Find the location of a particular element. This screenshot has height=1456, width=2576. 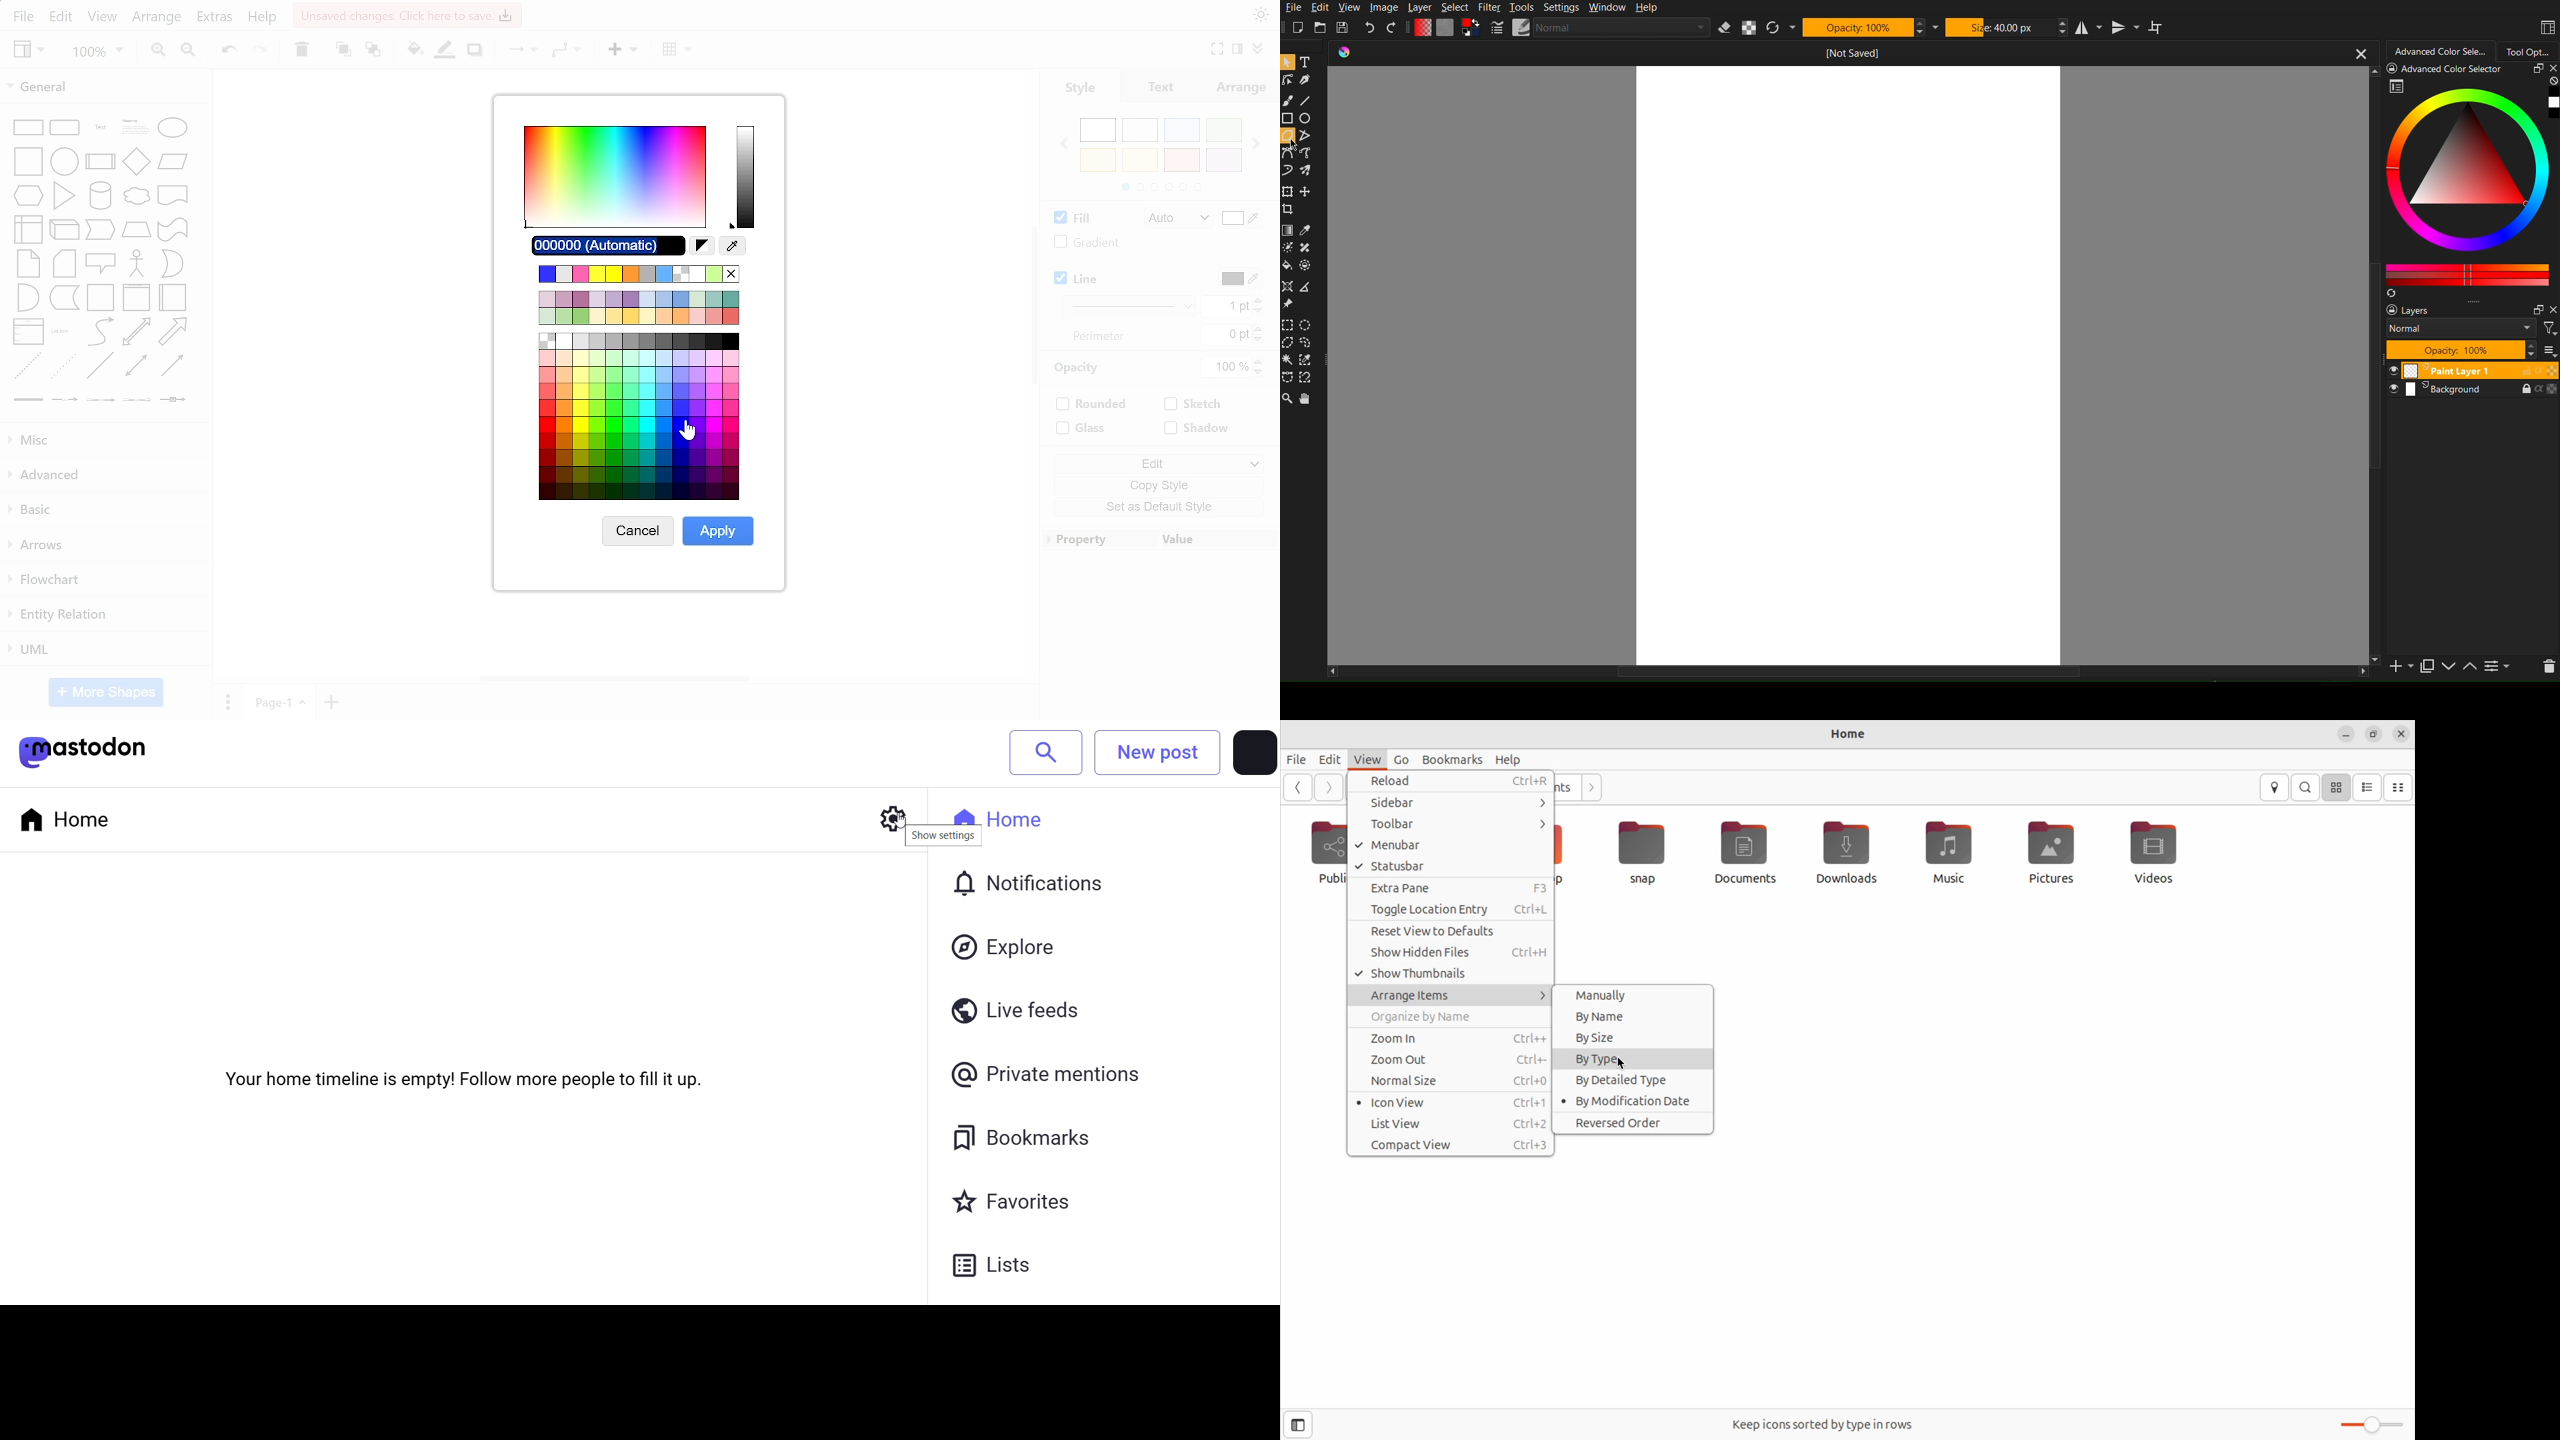

next is located at coordinates (1257, 143).